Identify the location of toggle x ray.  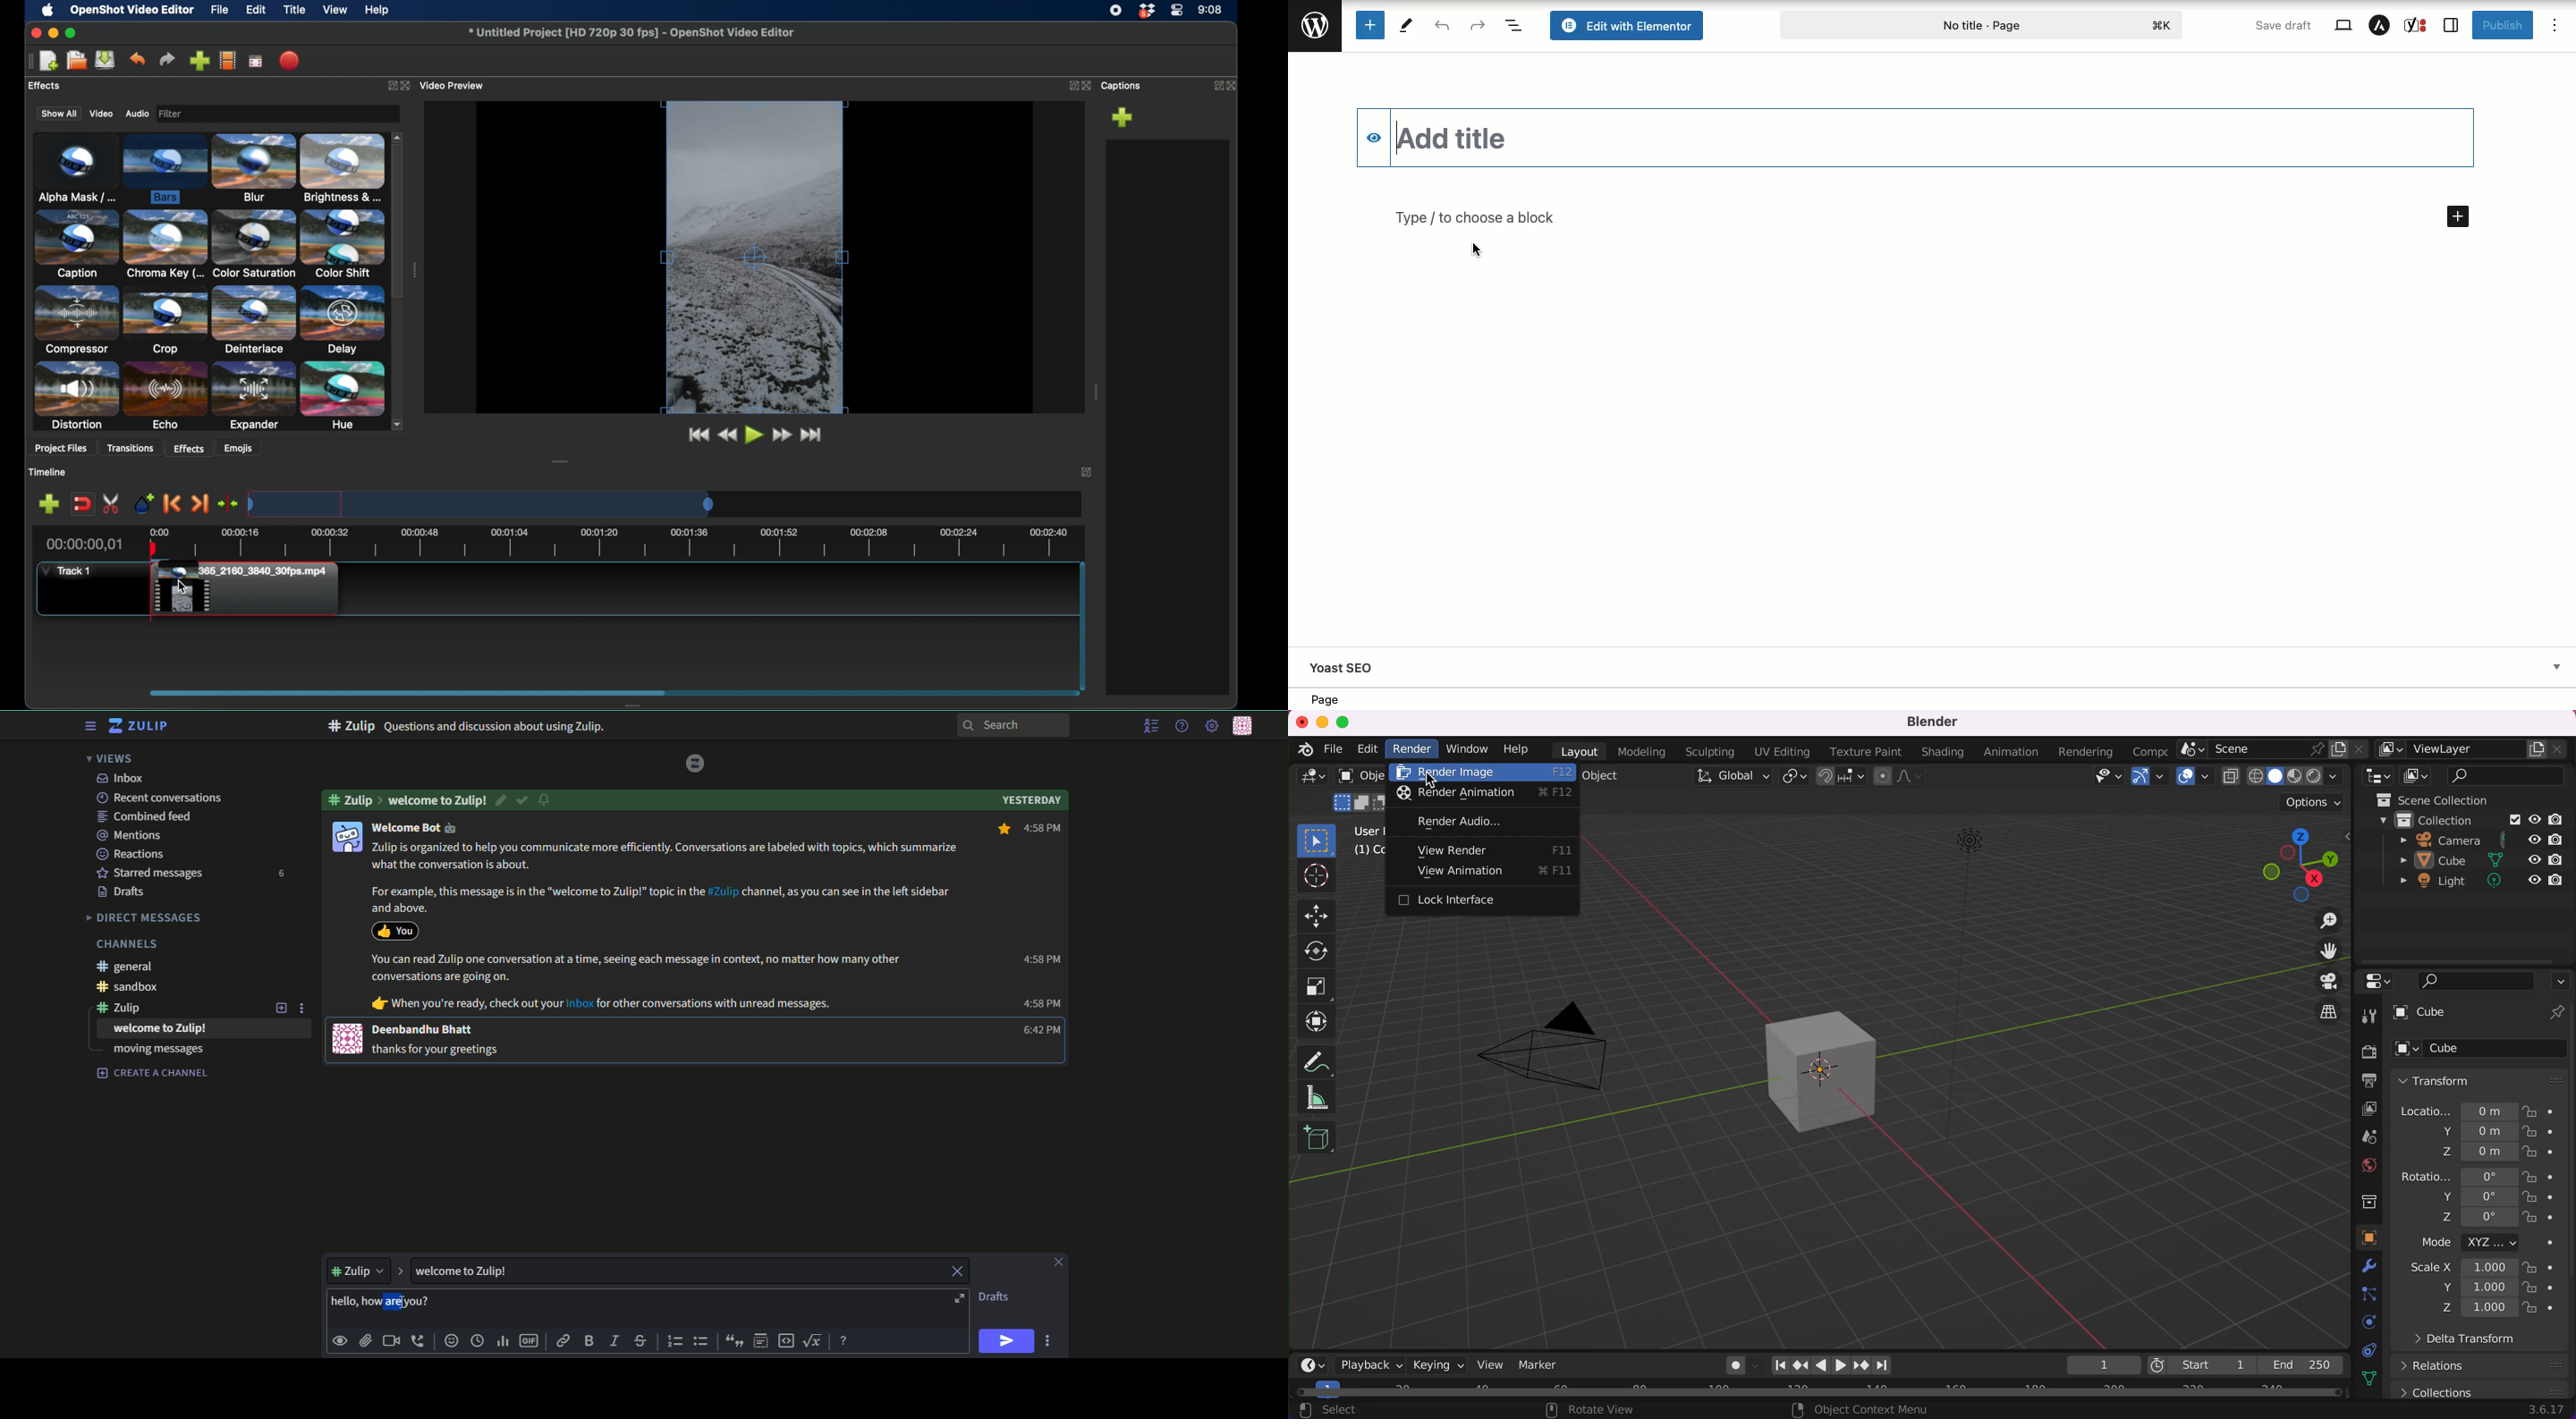
(2231, 779).